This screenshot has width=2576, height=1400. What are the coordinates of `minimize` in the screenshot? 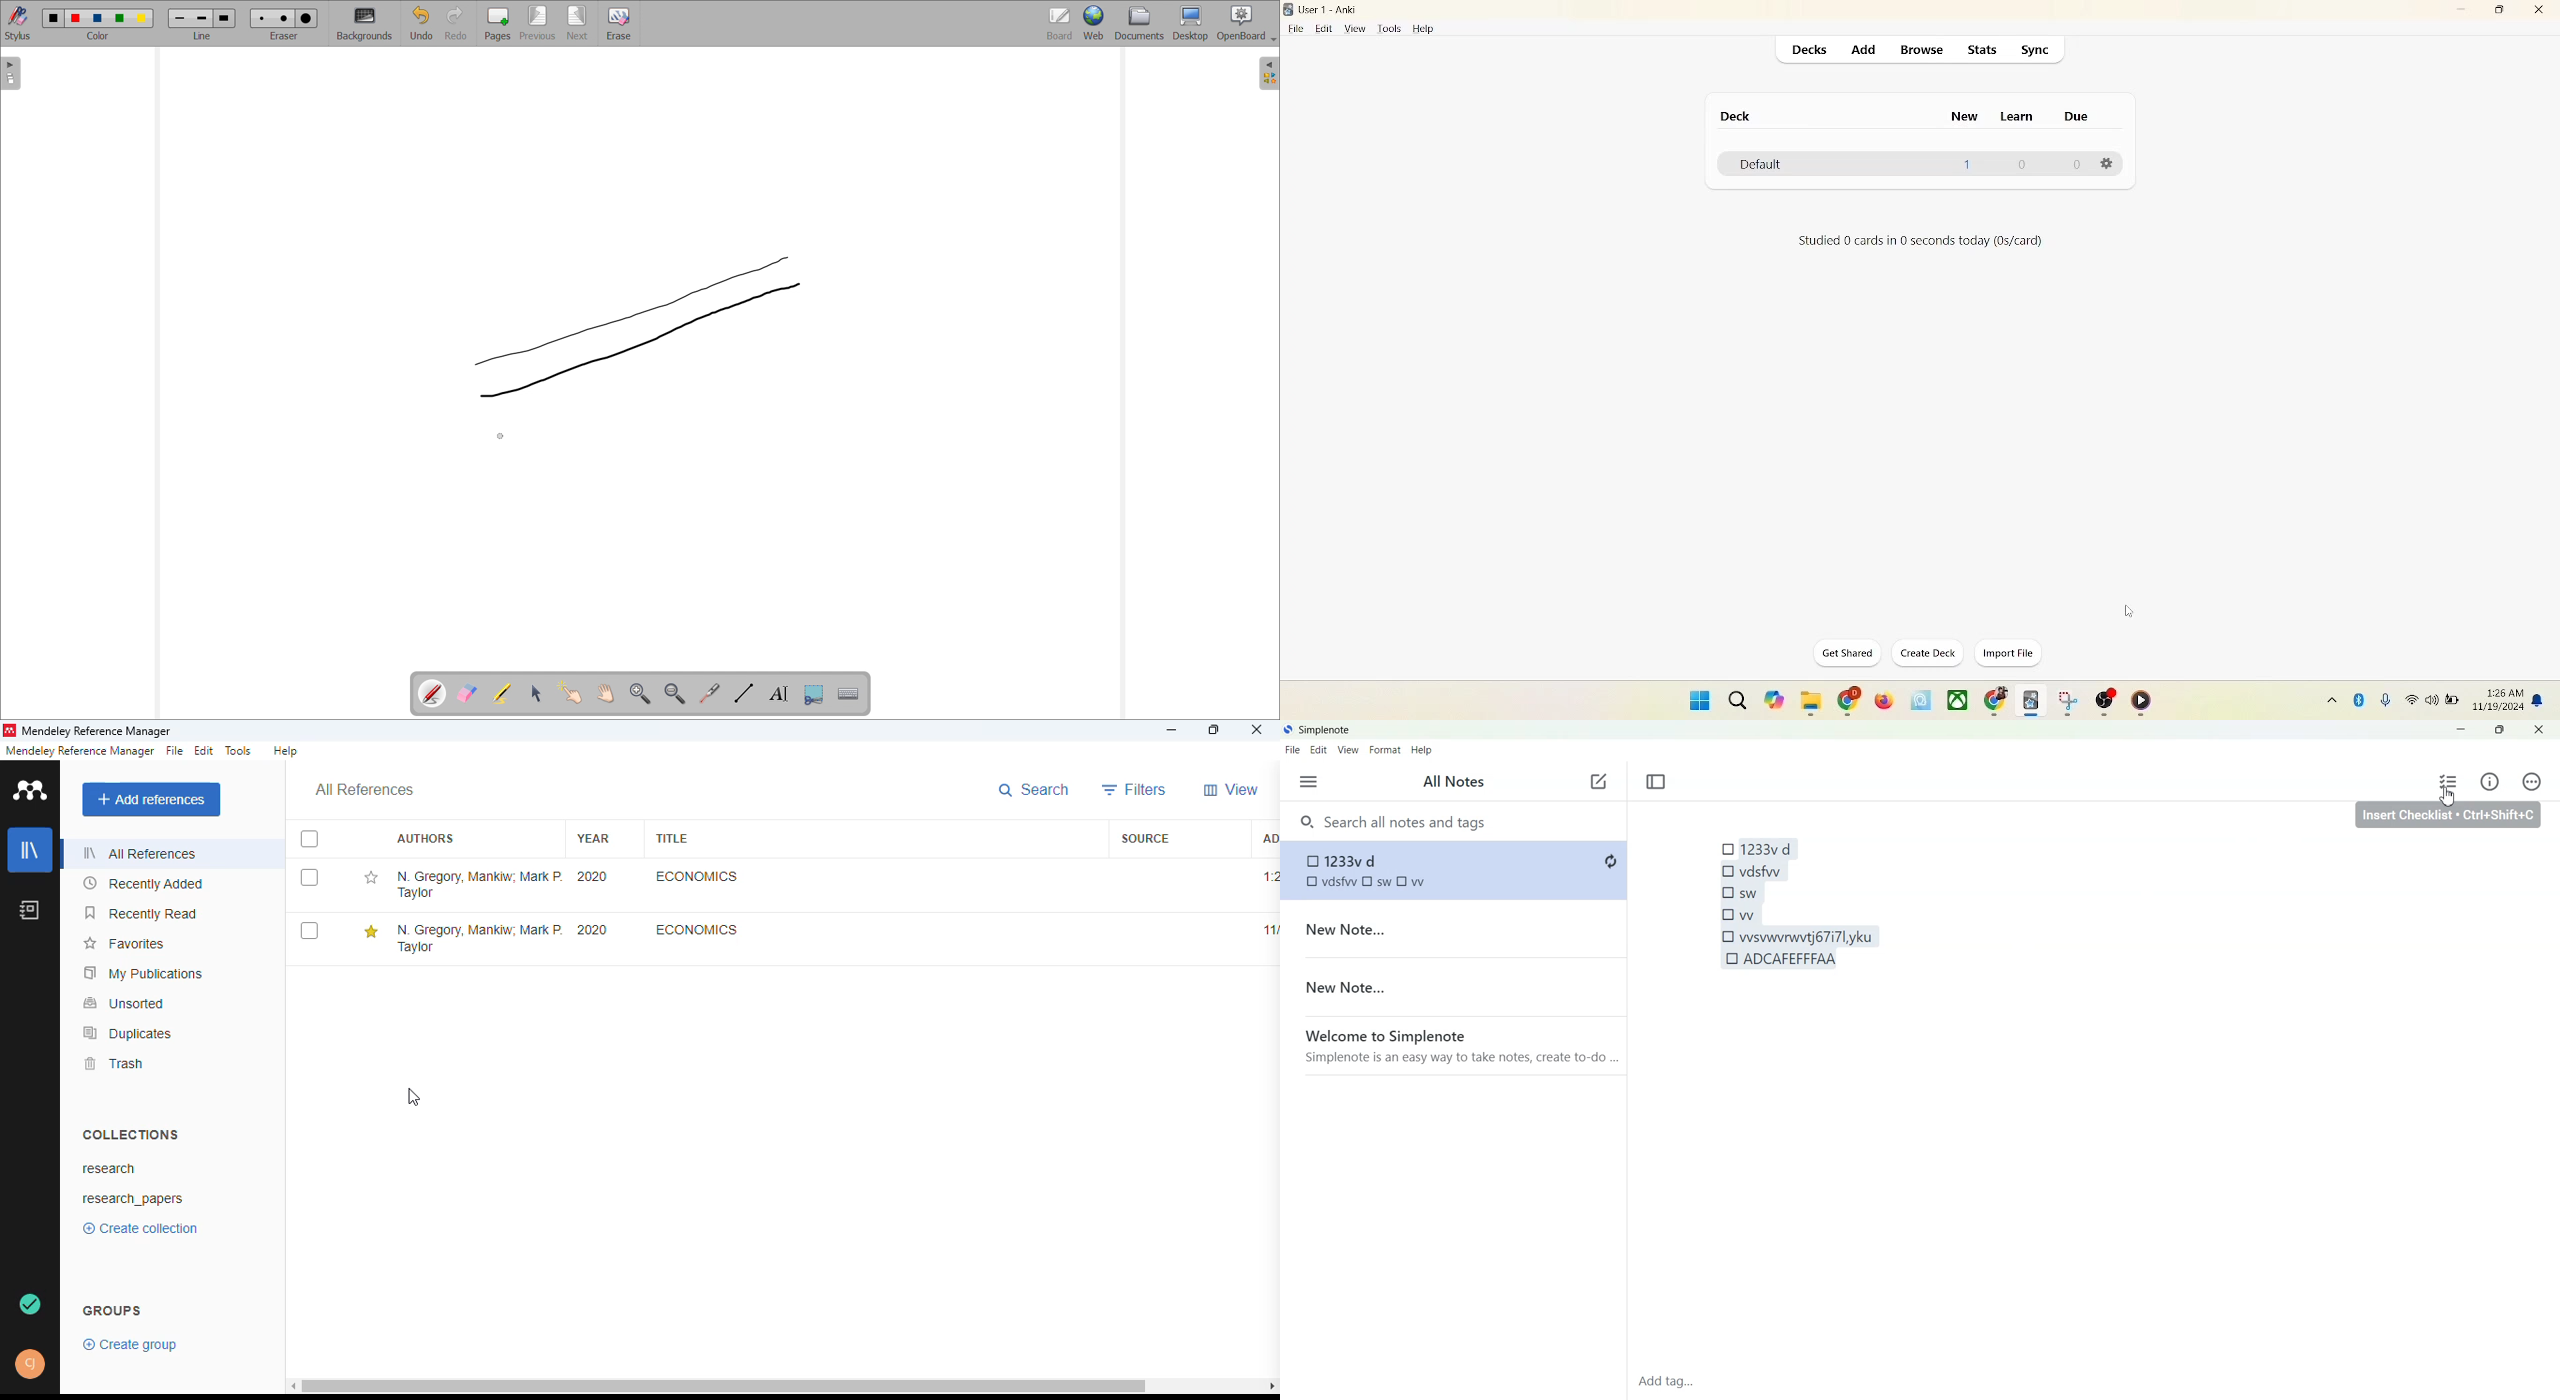 It's located at (2463, 11).